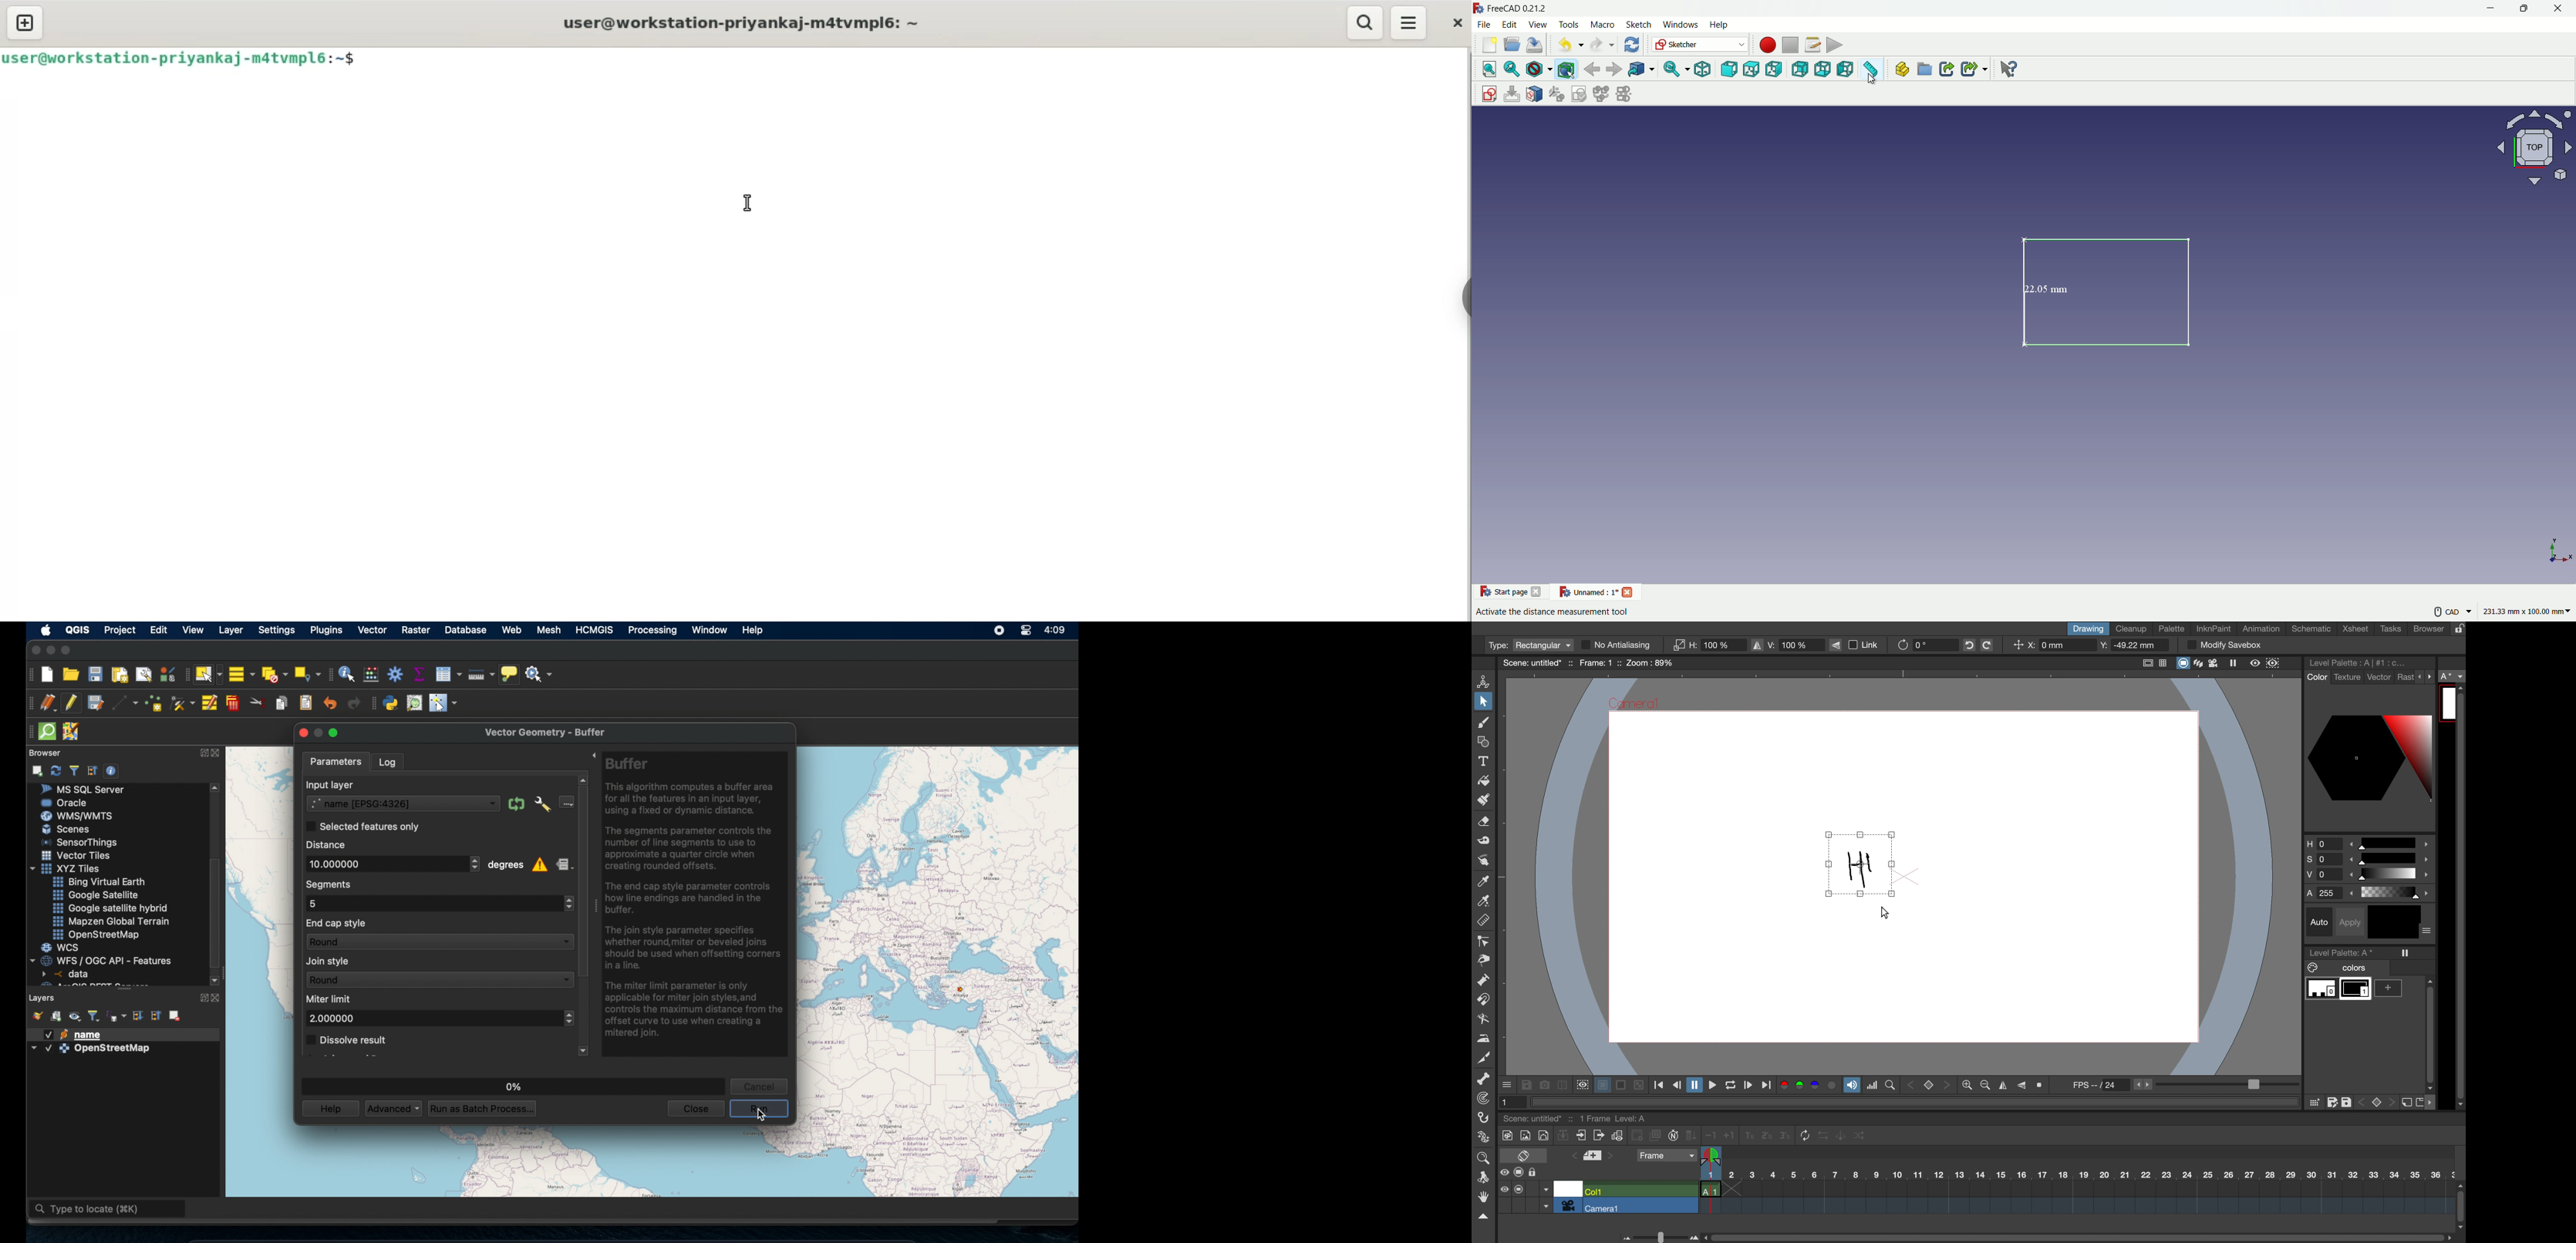  What do you see at coordinates (1673, 1137) in the screenshot?
I see `auto input cell number` at bounding box center [1673, 1137].